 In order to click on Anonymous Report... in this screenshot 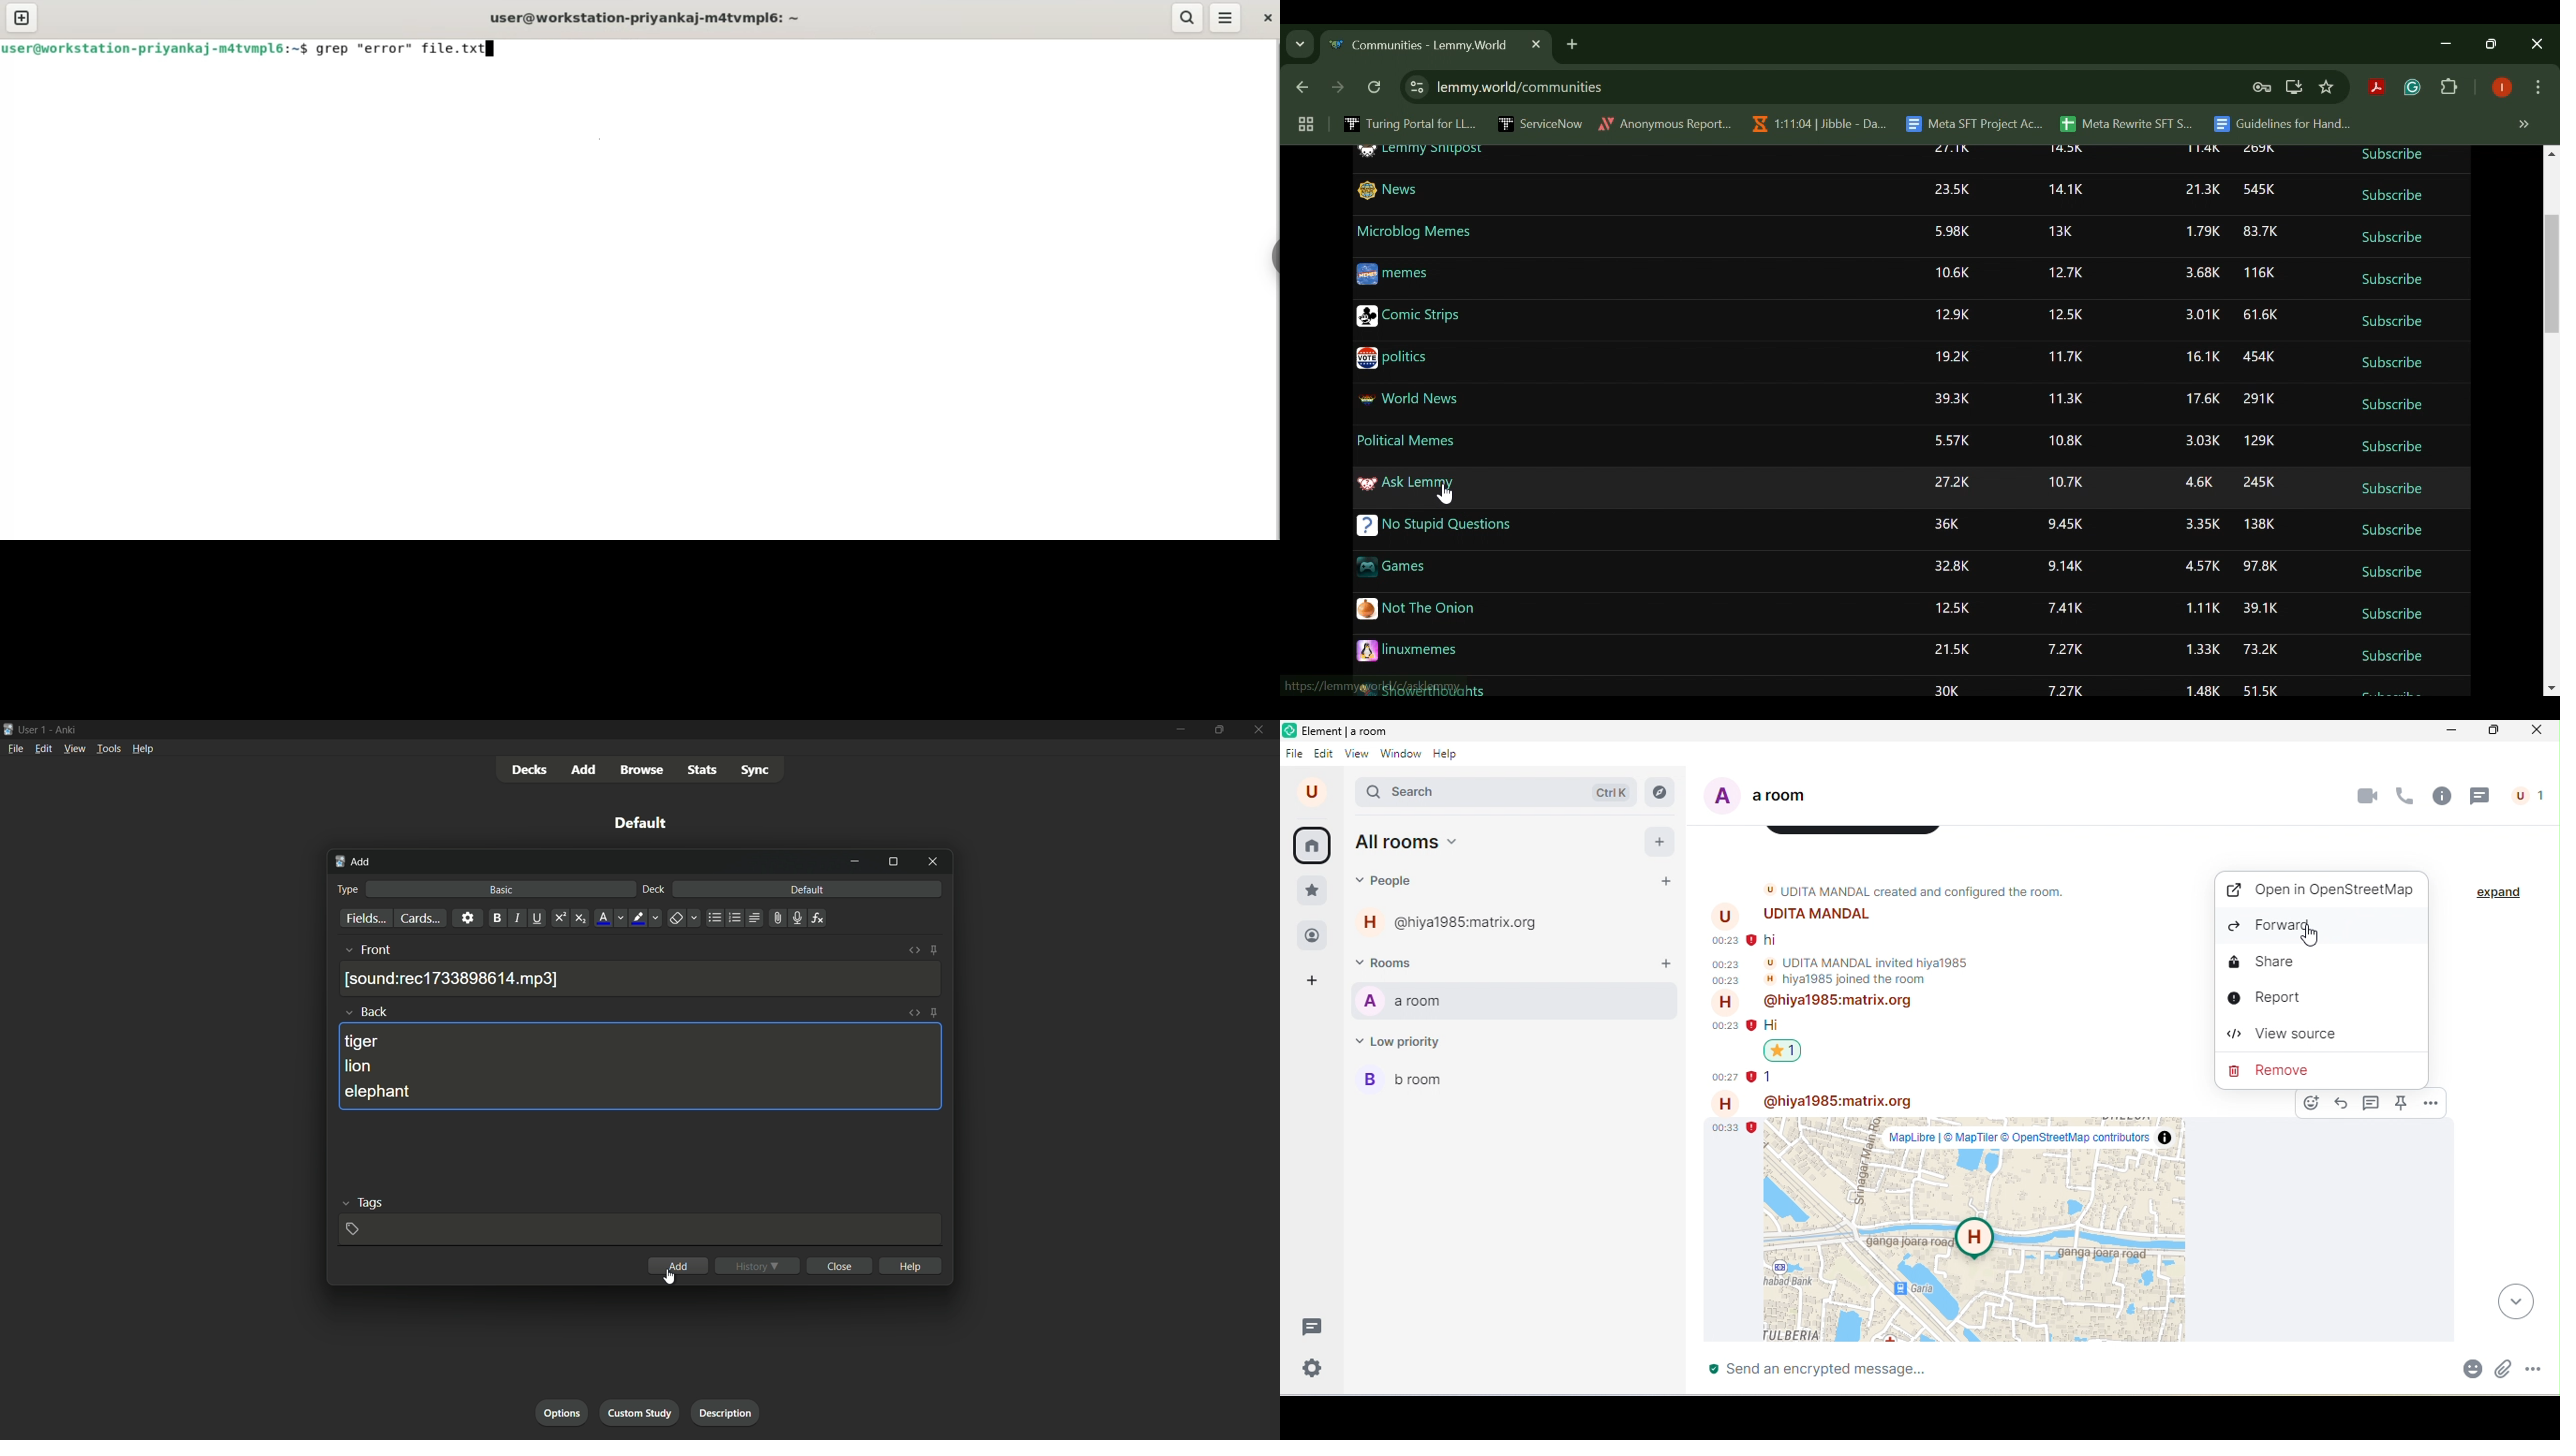, I will do `click(1666, 123)`.